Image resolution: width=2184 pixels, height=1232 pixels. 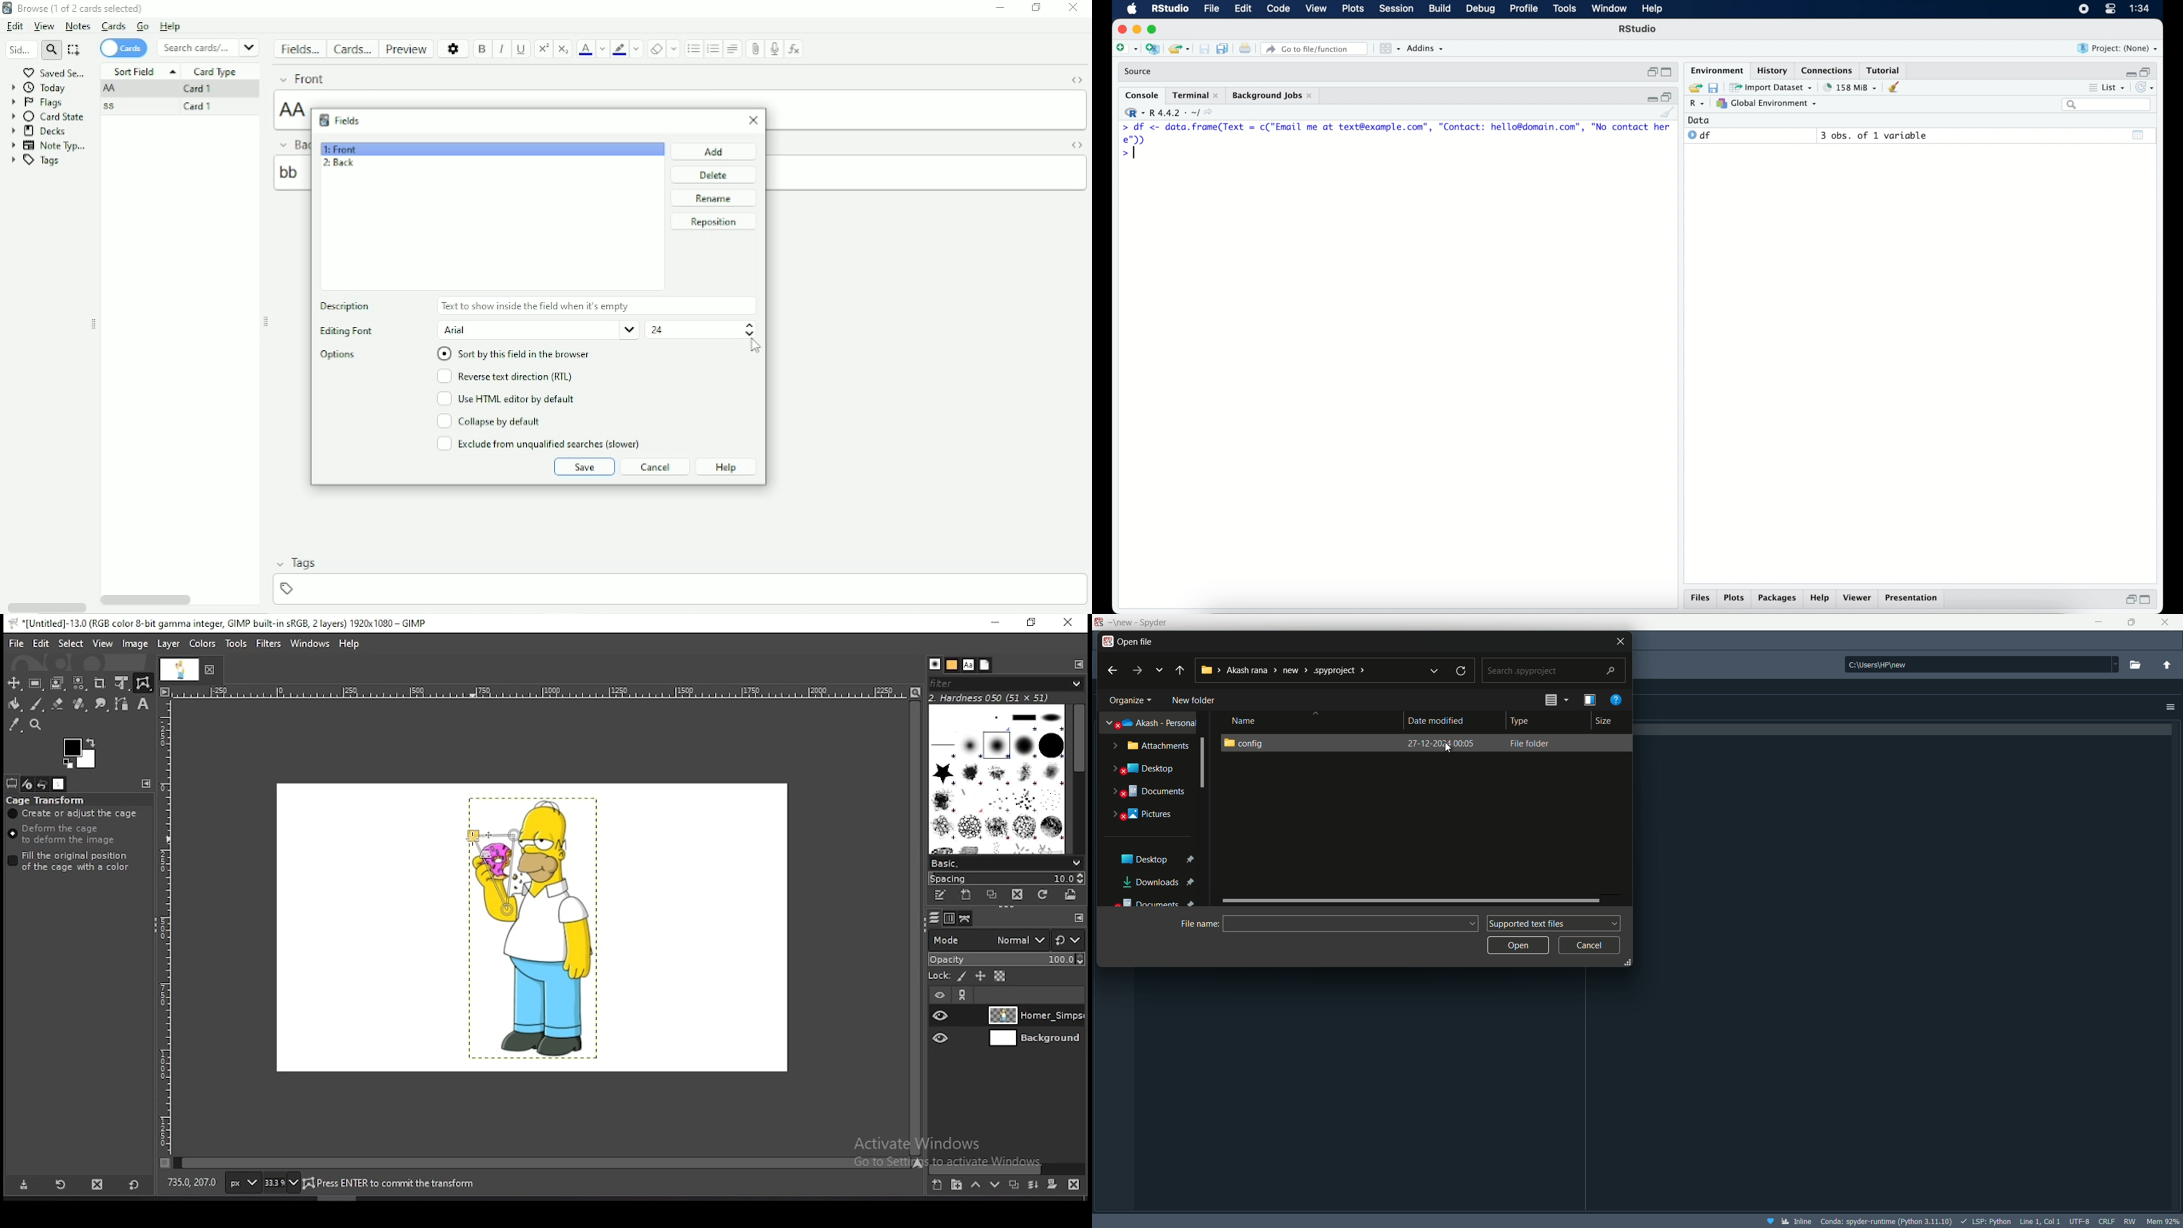 What do you see at coordinates (713, 175) in the screenshot?
I see `Delete` at bounding box center [713, 175].